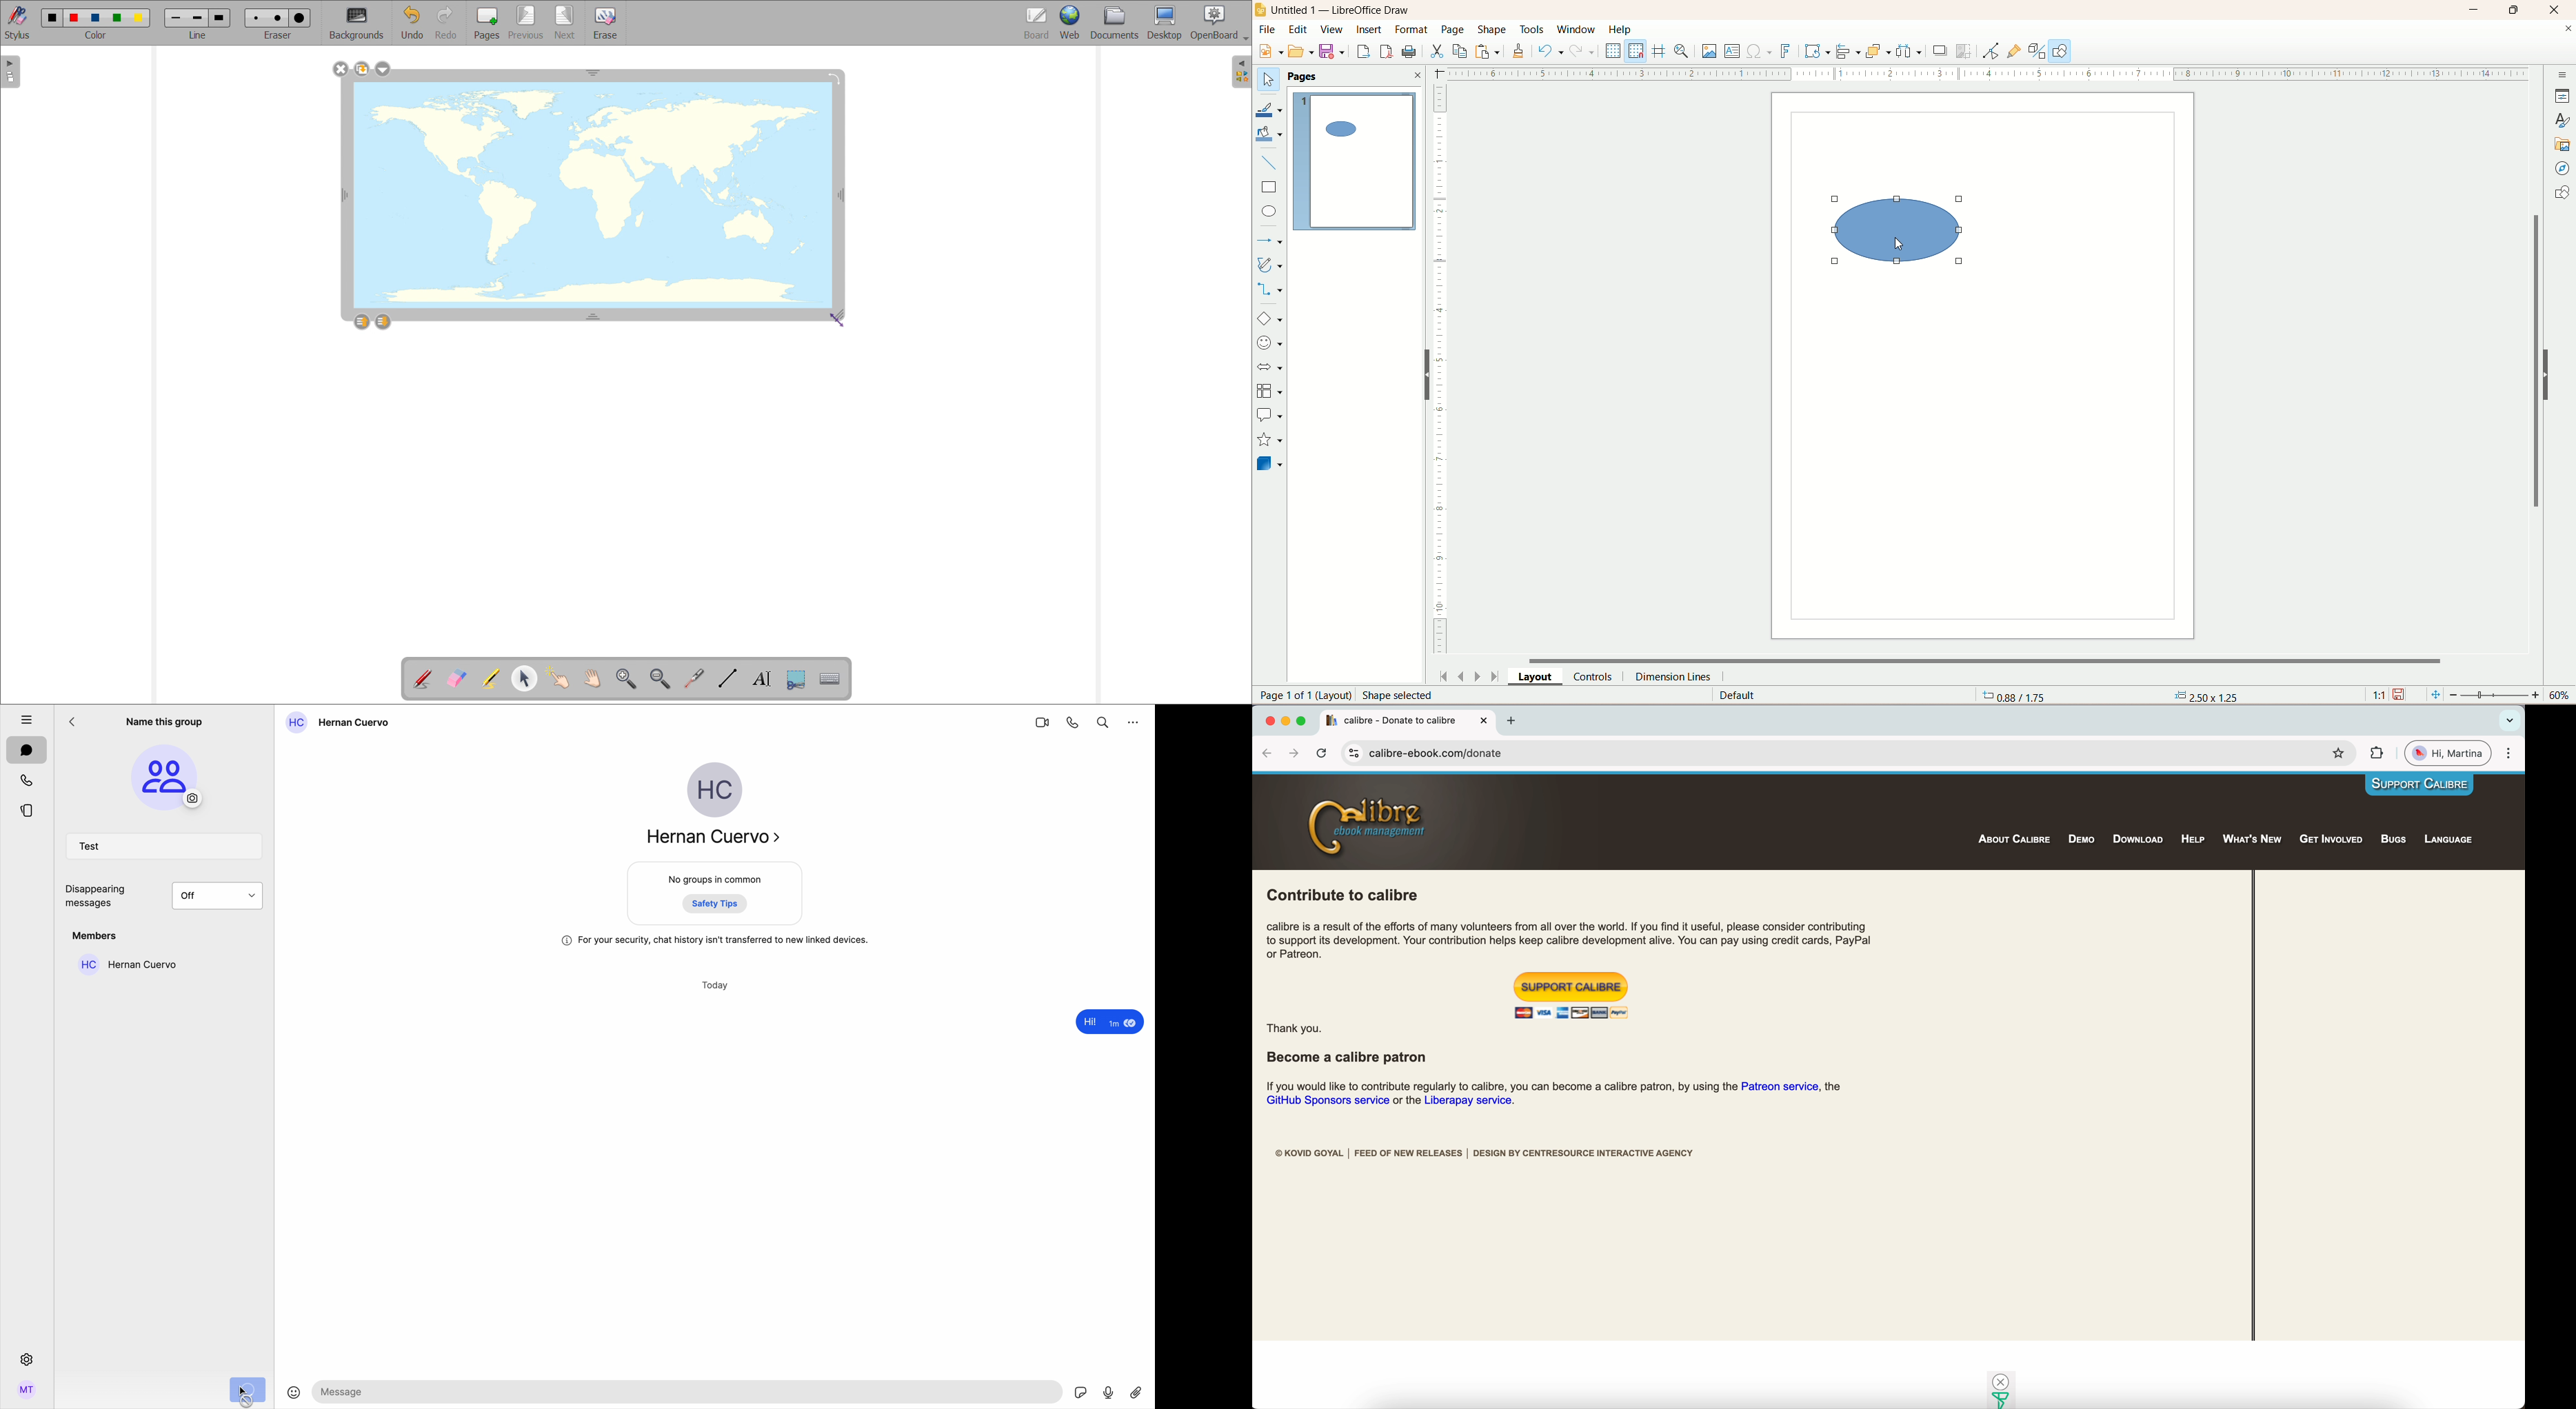 This screenshot has height=1428, width=2576. I want to click on support calibre, so click(1572, 987).